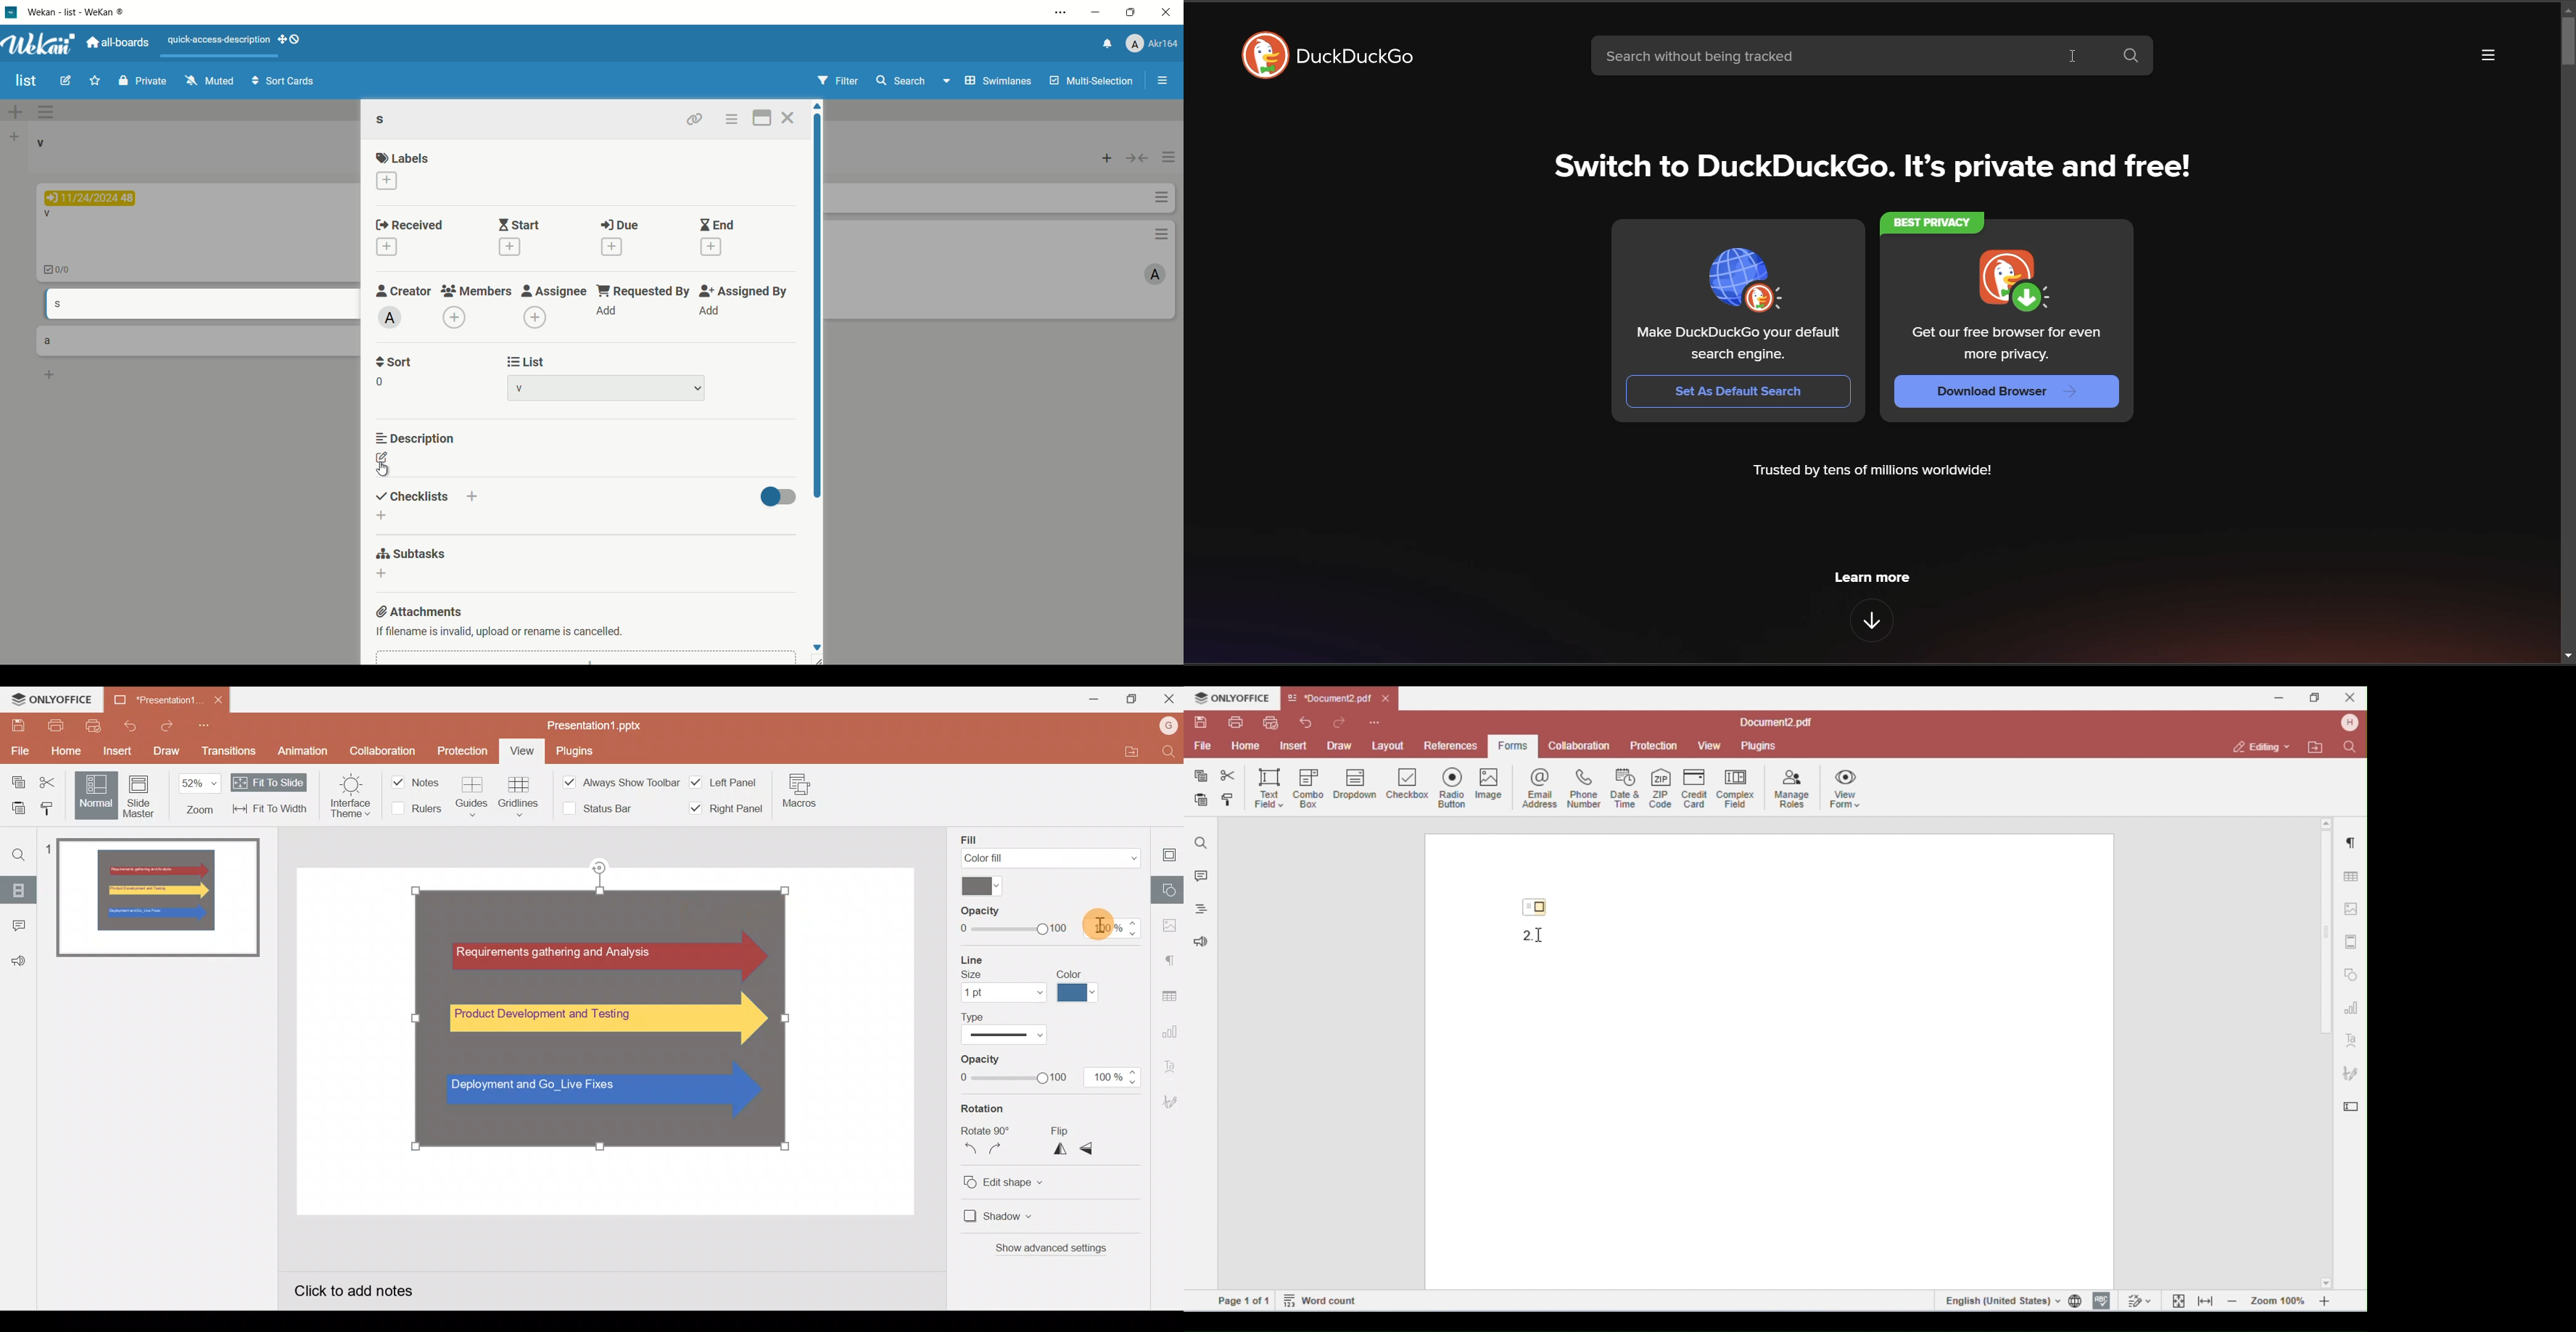 The height and width of the screenshot is (1344, 2576). I want to click on s, so click(383, 119).